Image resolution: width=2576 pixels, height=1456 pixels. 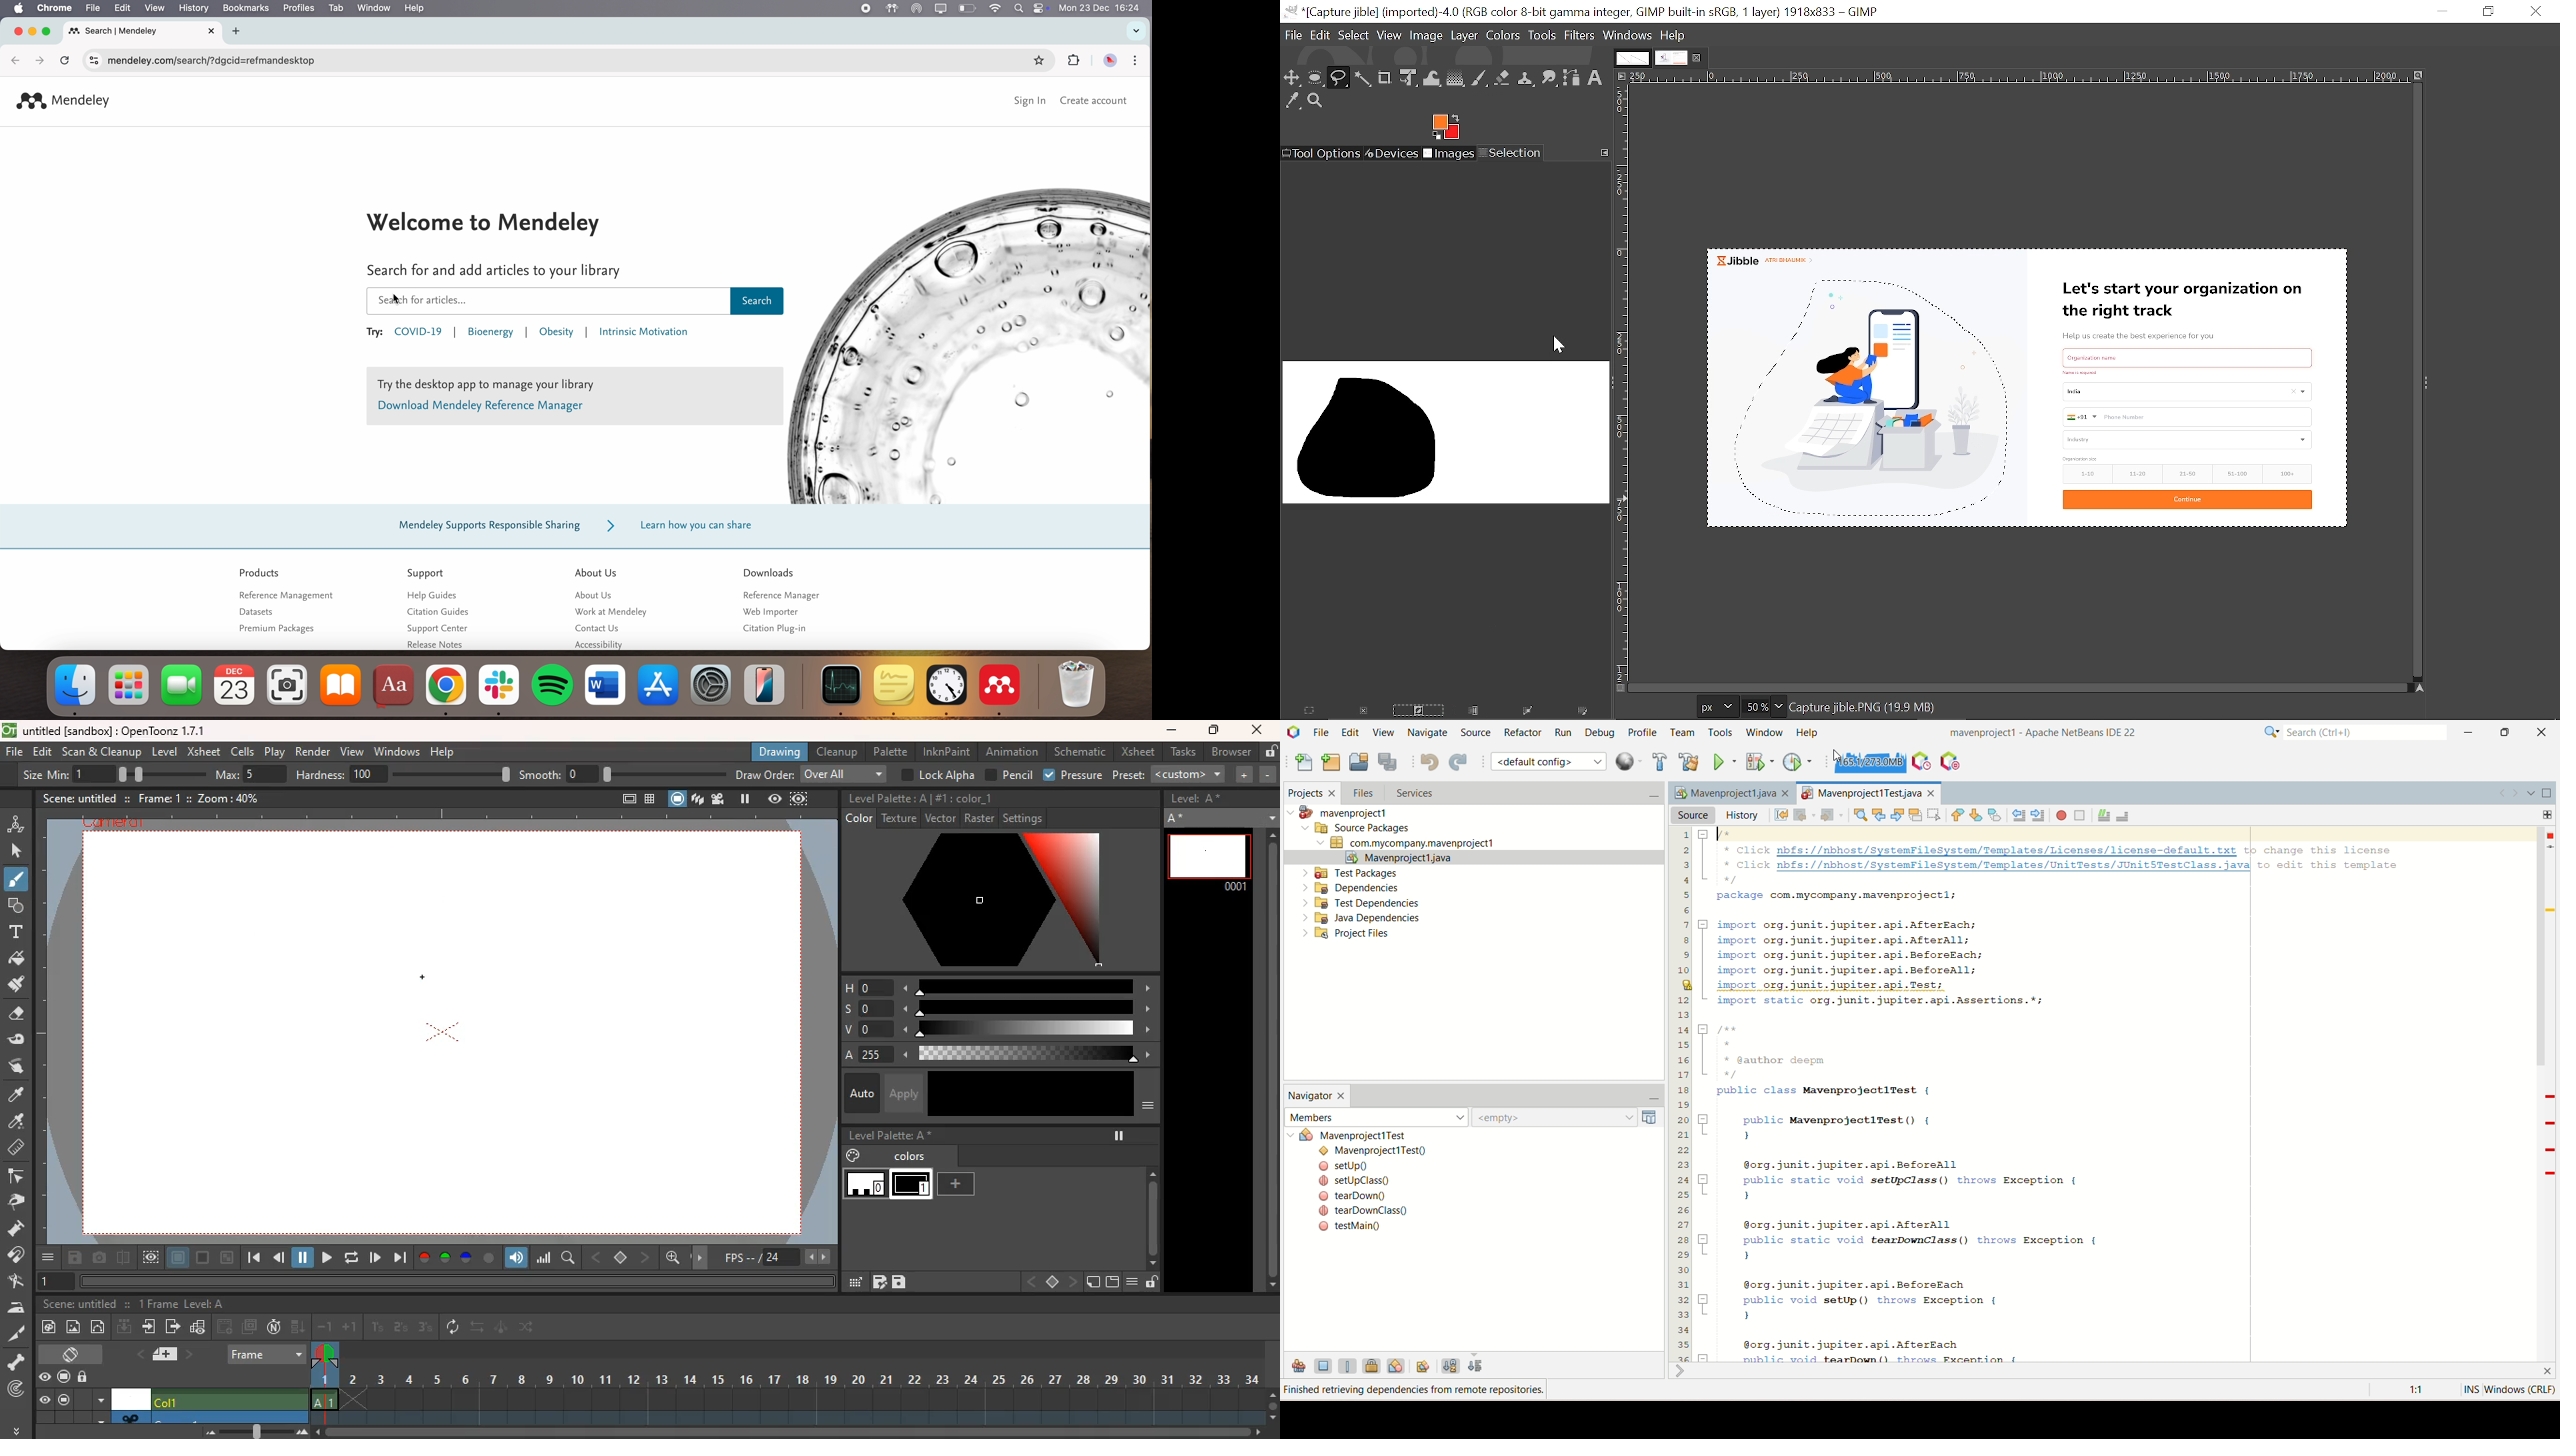 What do you see at coordinates (1716, 707) in the screenshot?
I see `Current image units` at bounding box center [1716, 707].